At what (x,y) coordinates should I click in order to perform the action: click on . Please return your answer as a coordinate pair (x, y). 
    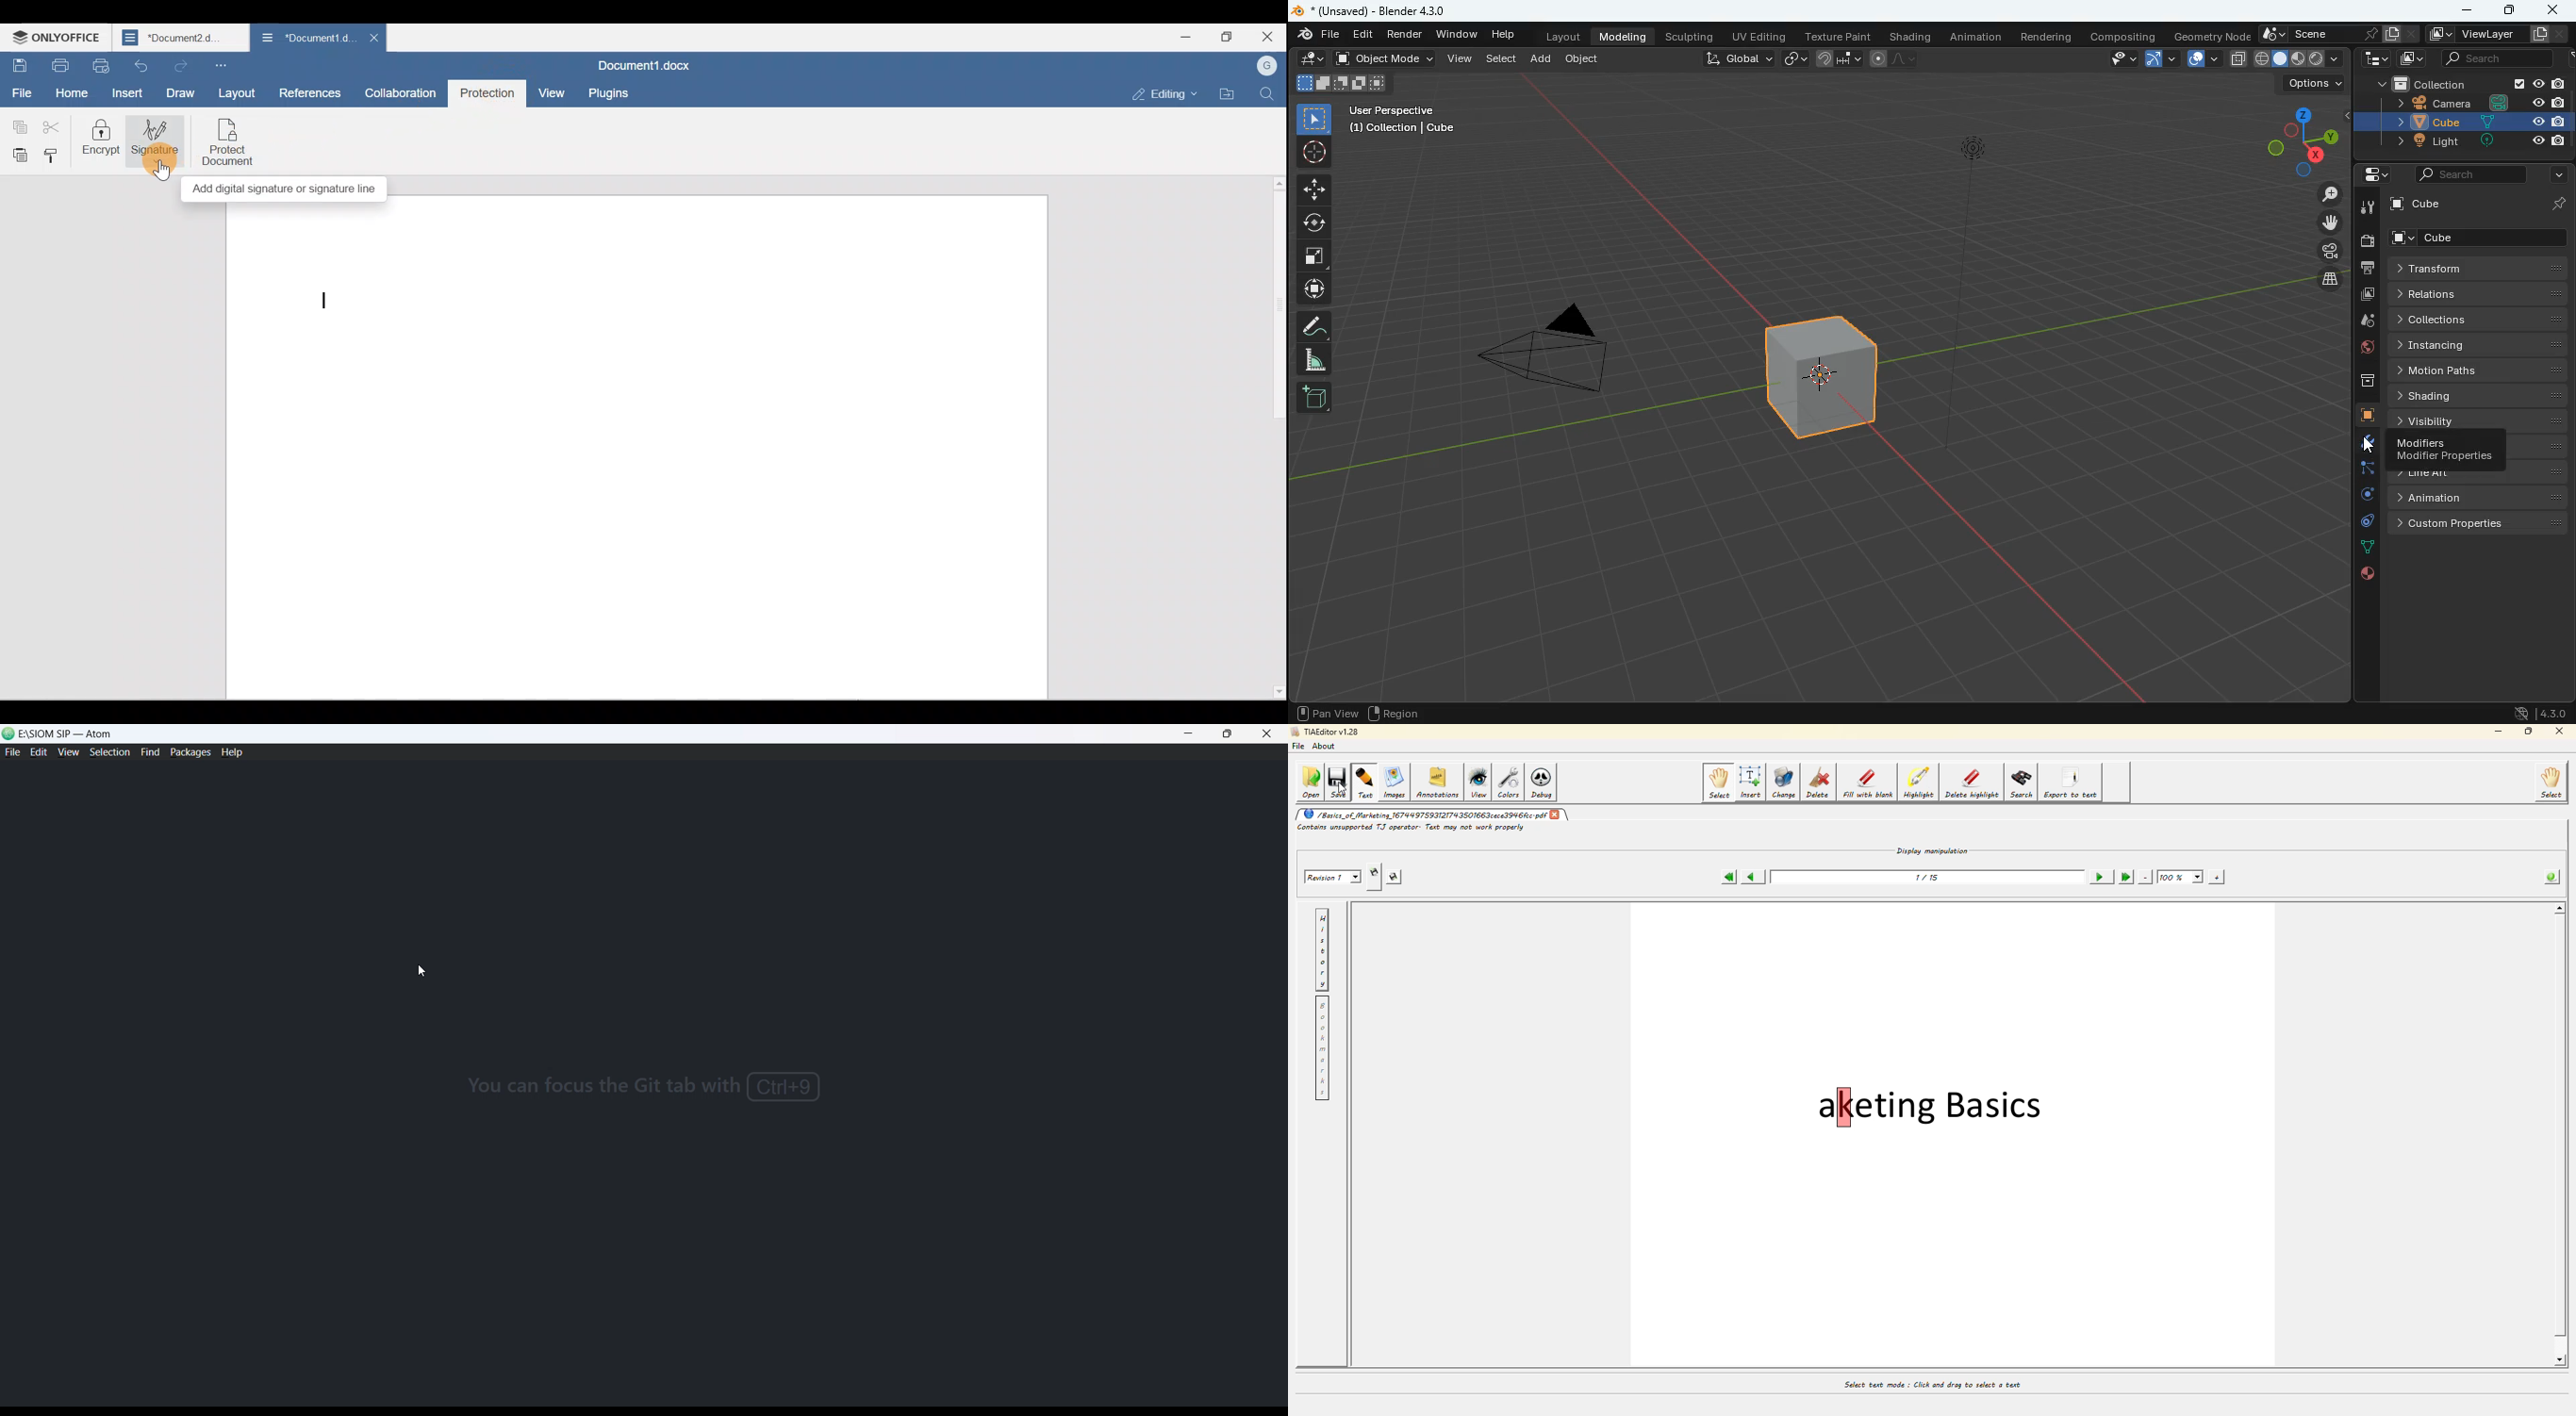
    Looking at the image, I should click on (2556, 202).